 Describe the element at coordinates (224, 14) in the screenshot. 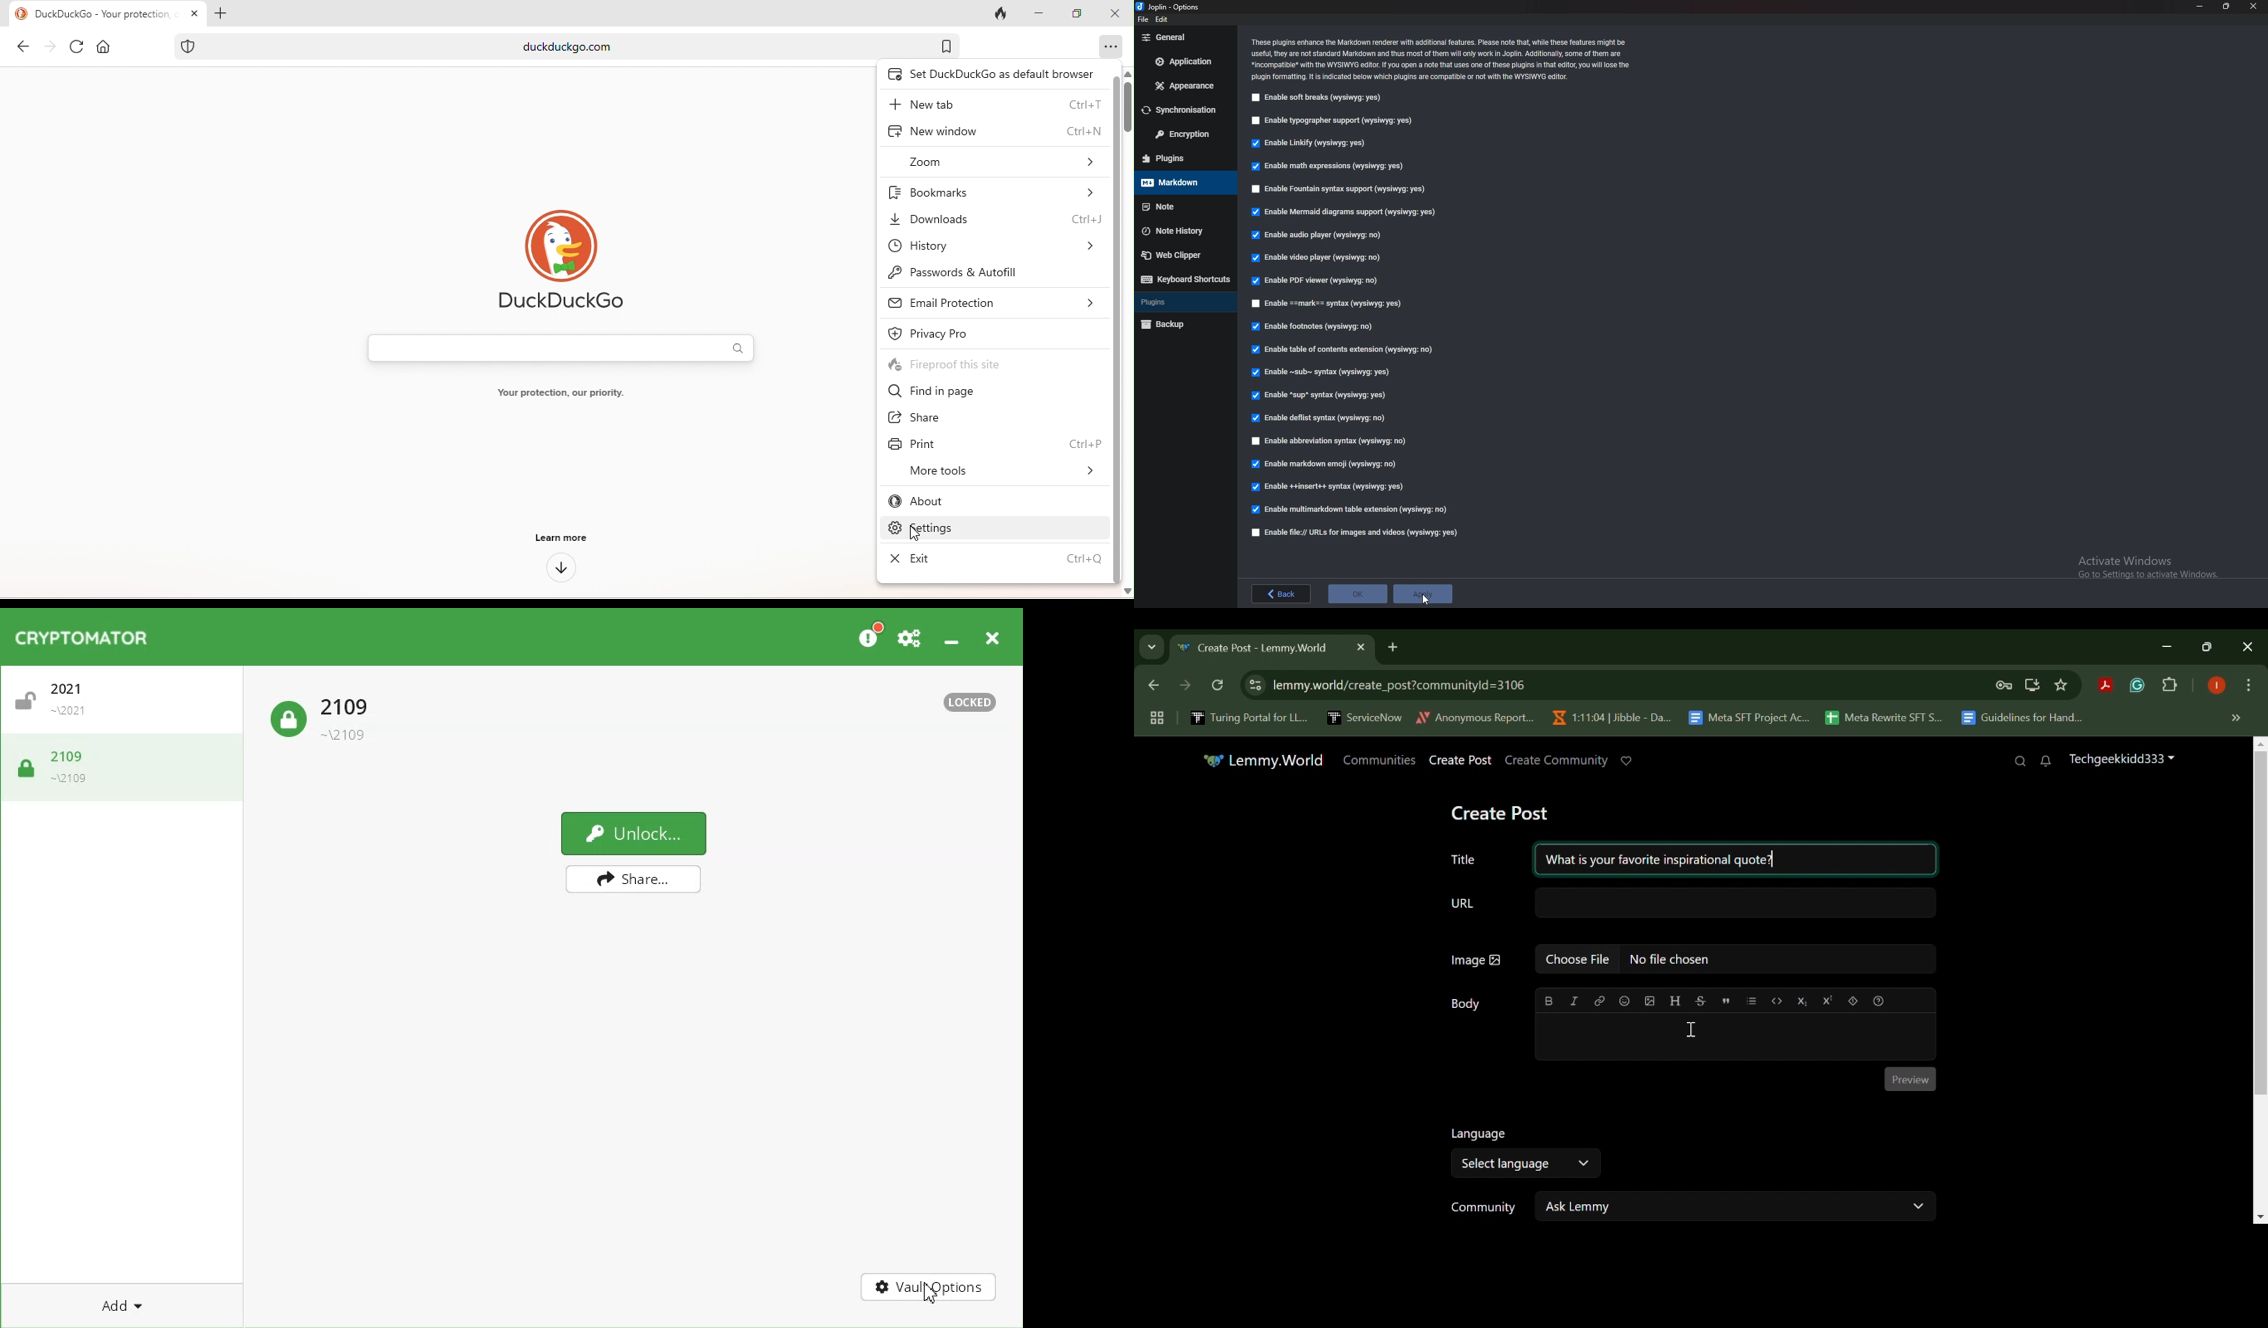

I see `add tab` at that location.